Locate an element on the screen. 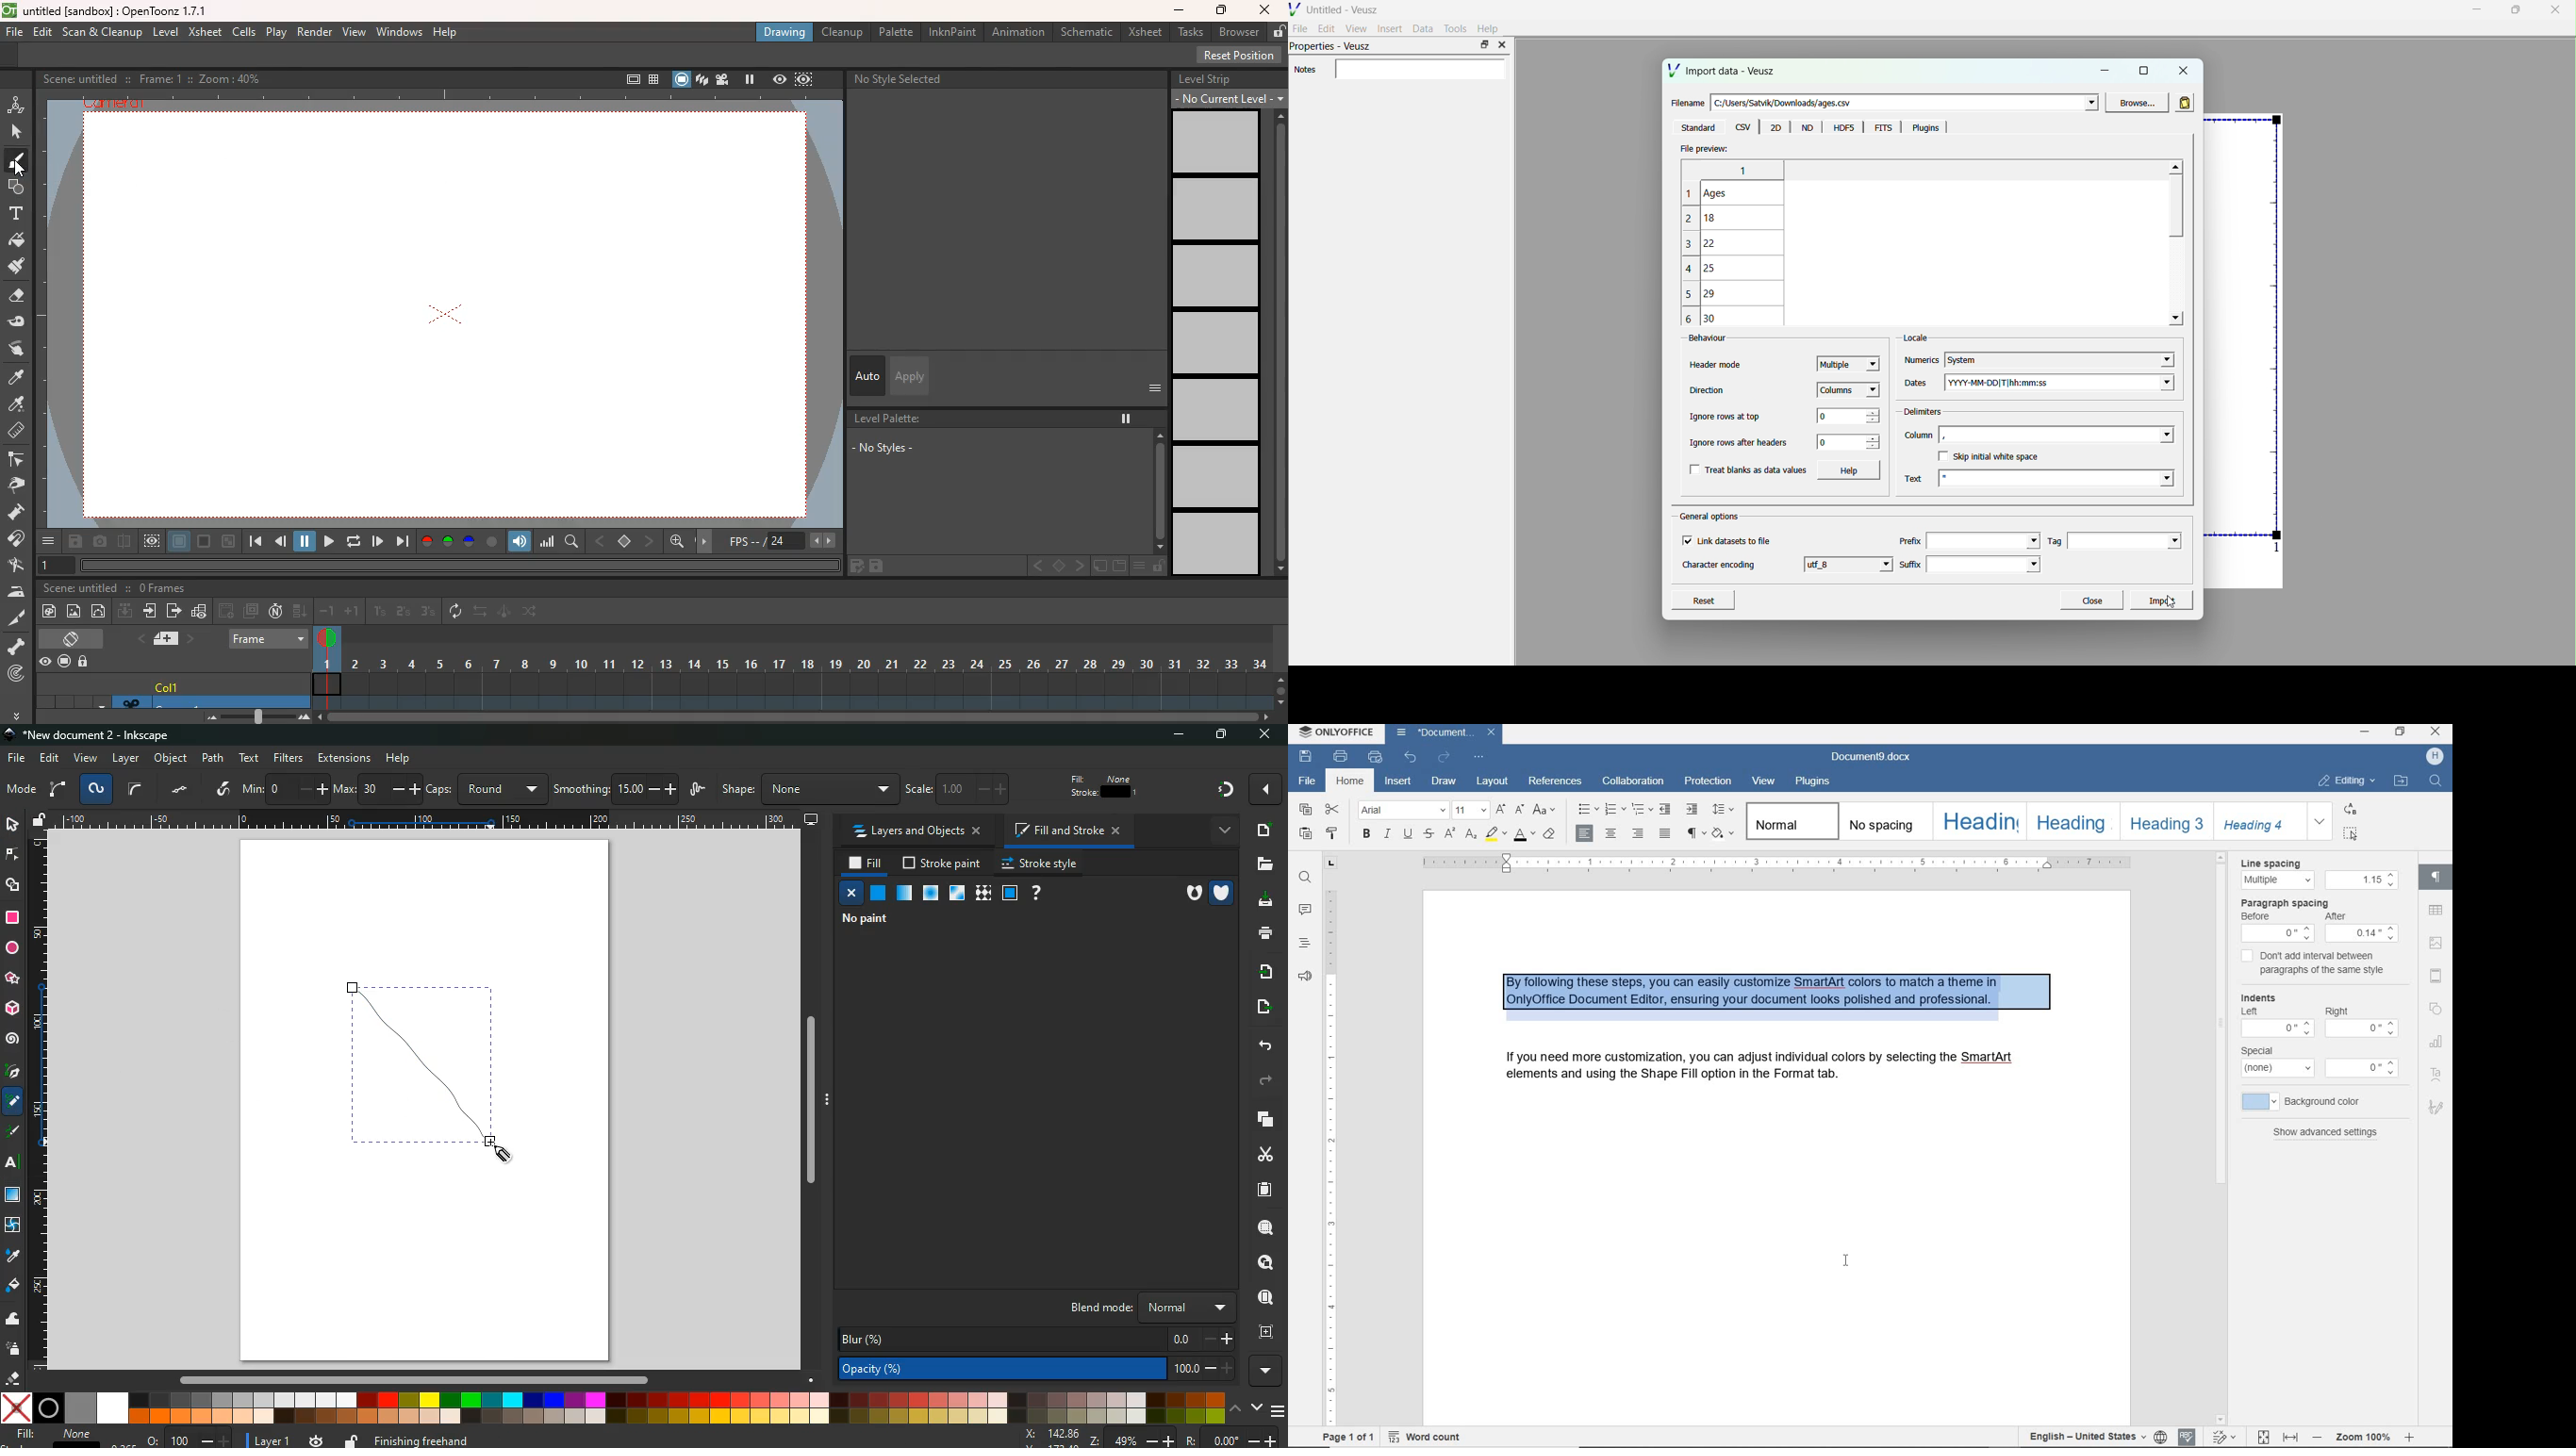 The image size is (2576, 1456). set document language is located at coordinates (2161, 1435).